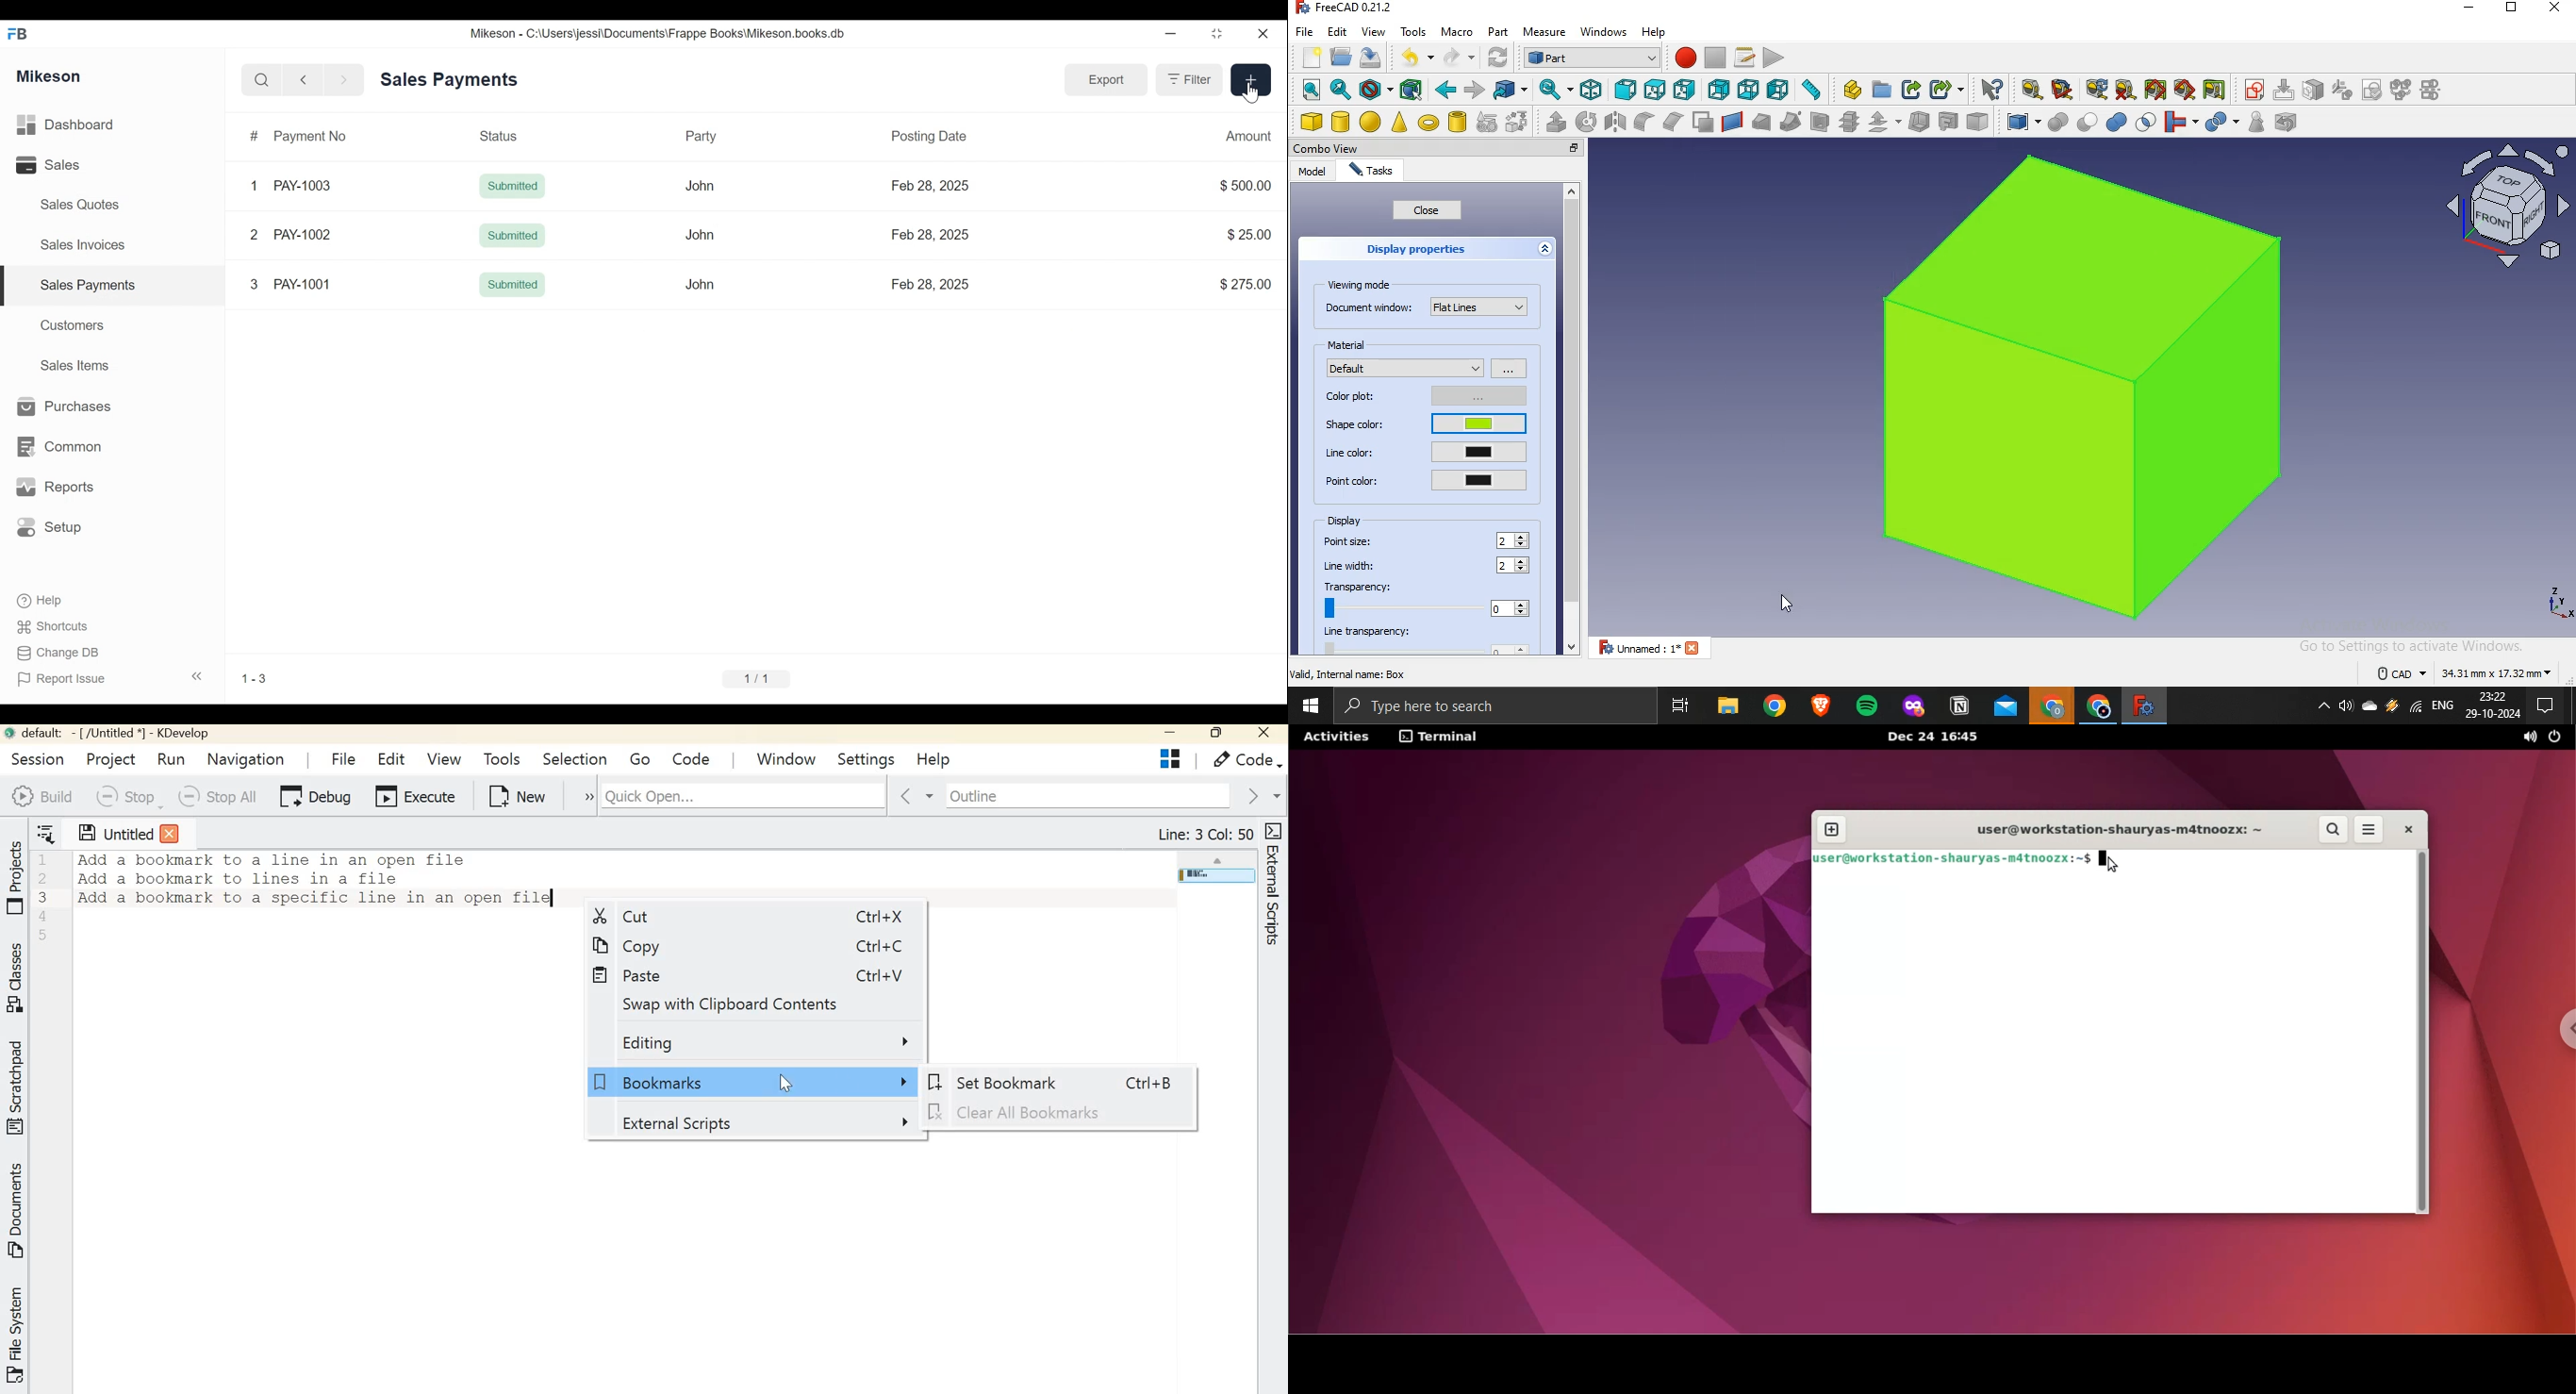 Image resolution: width=2576 pixels, height=1400 pixels. What do you see at coordinates (1883, 89) in the screenshot?
I see `create folder` at bounding box center [1883, 89].